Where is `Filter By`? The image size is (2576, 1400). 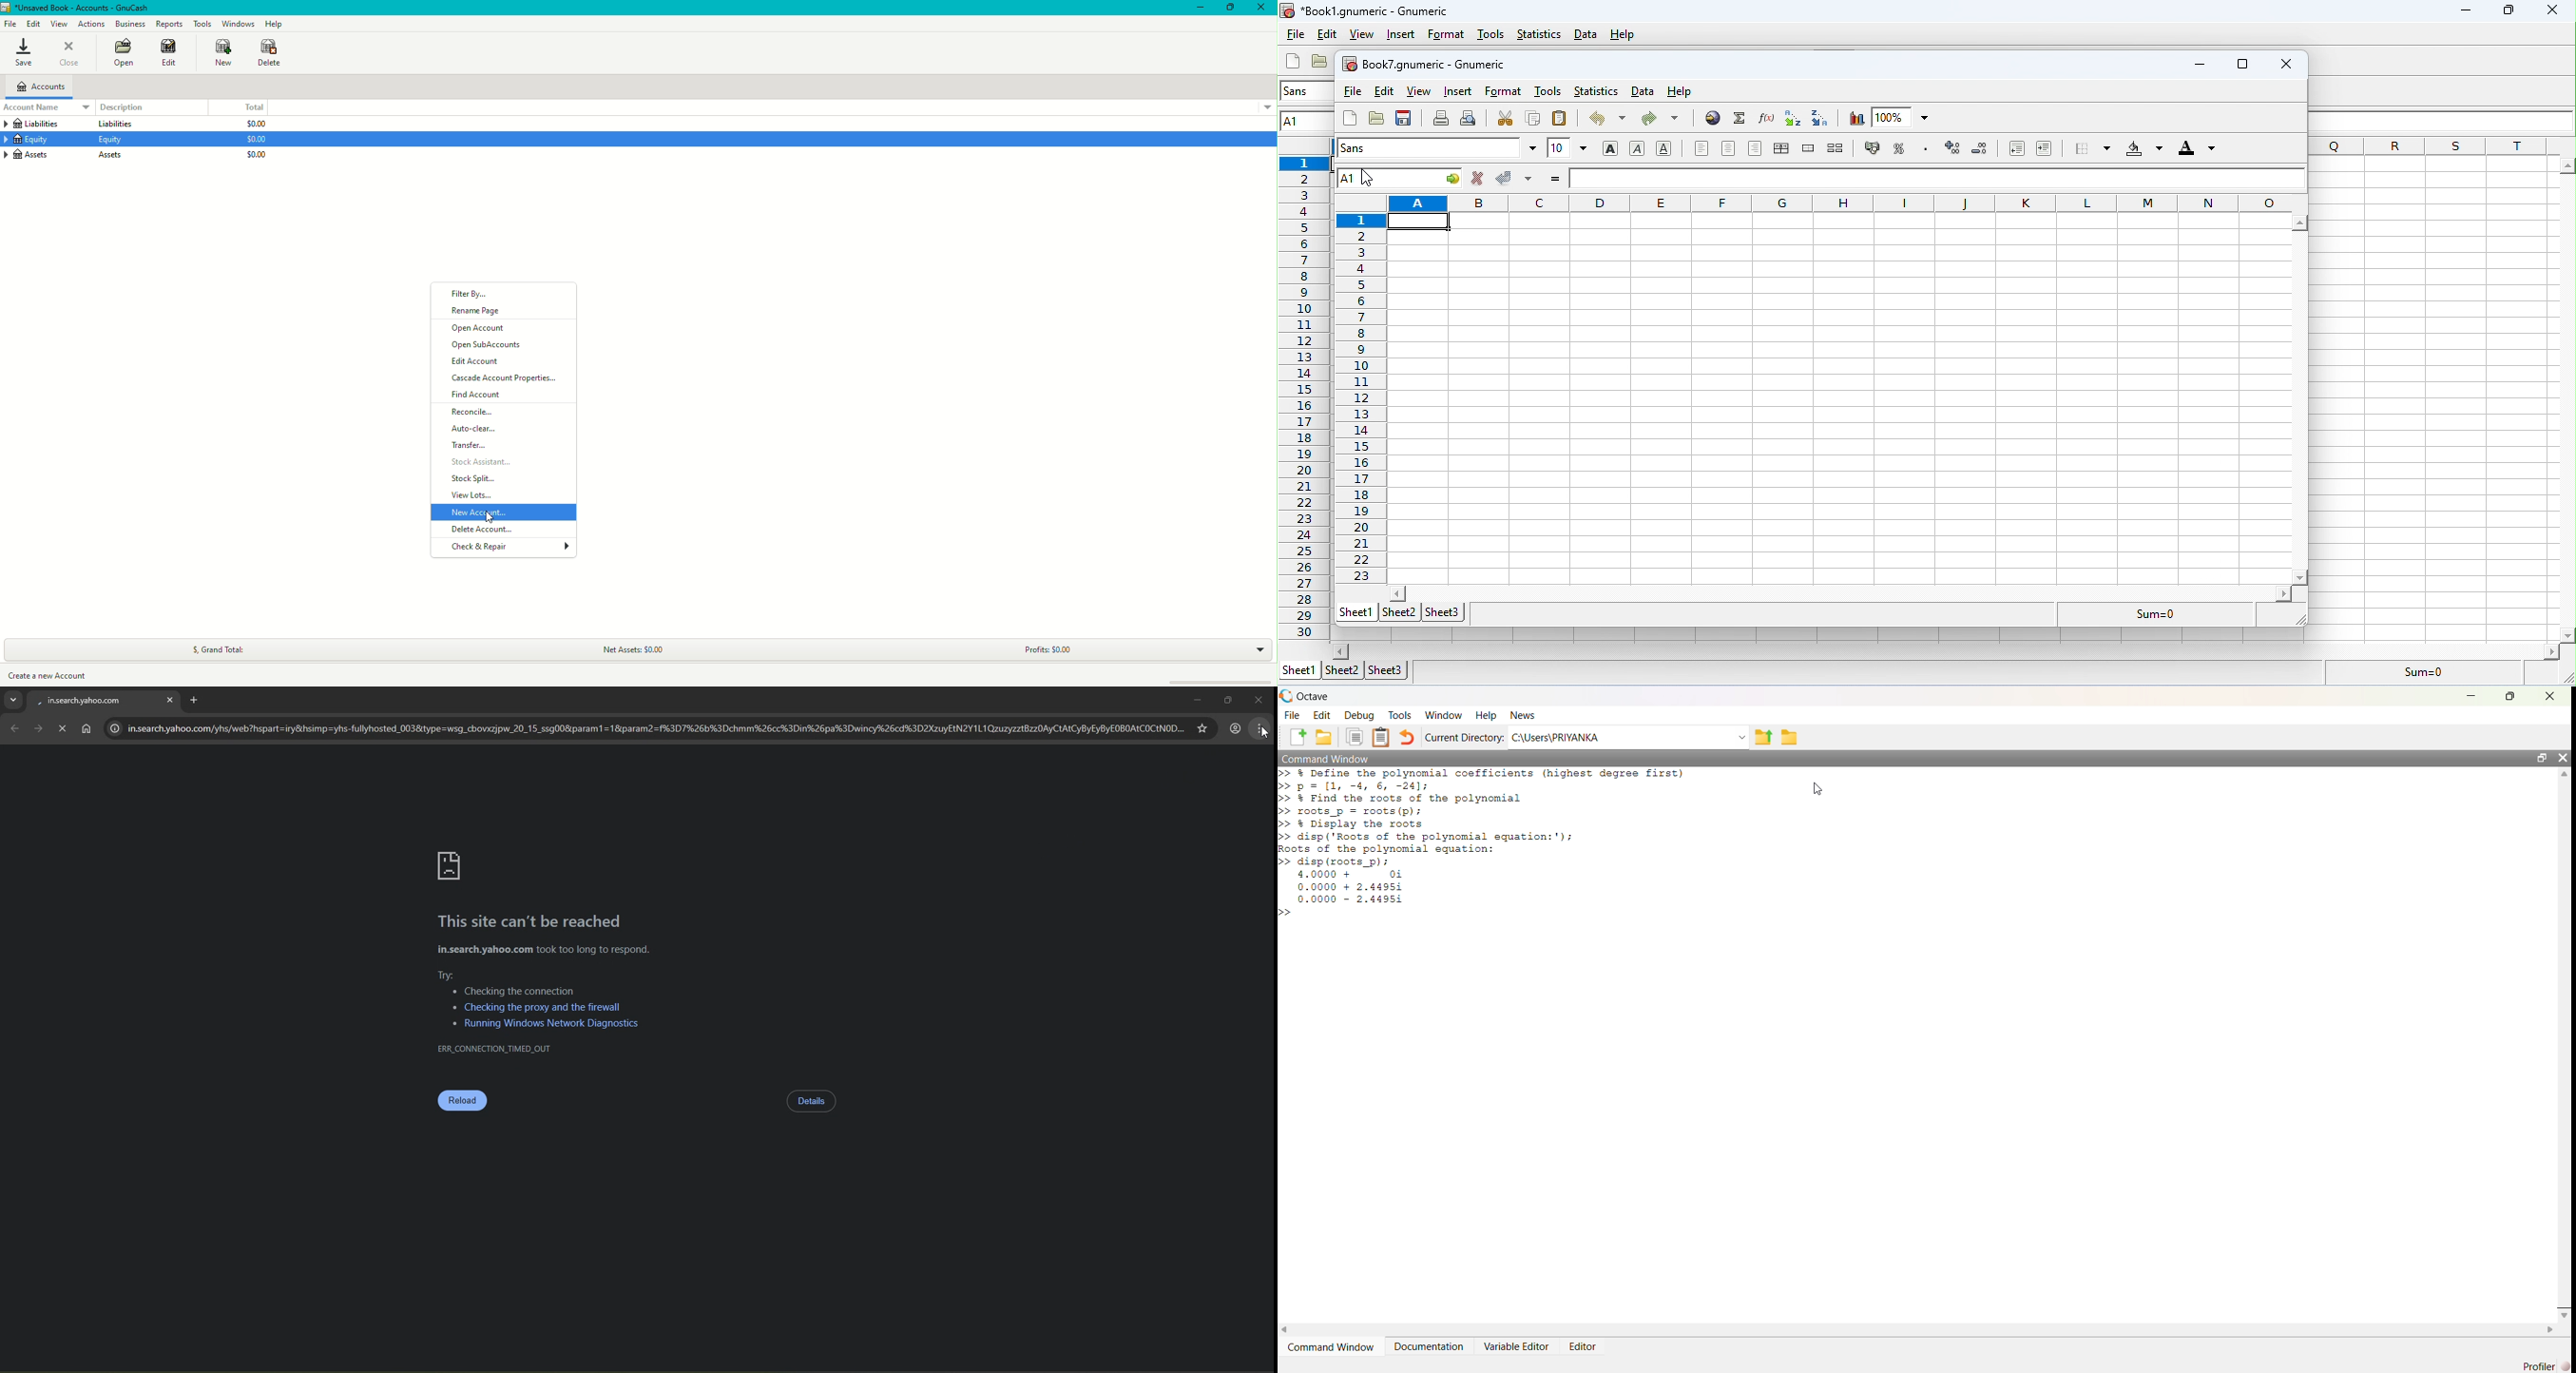
Filter By is located at coordinates (508, 293).